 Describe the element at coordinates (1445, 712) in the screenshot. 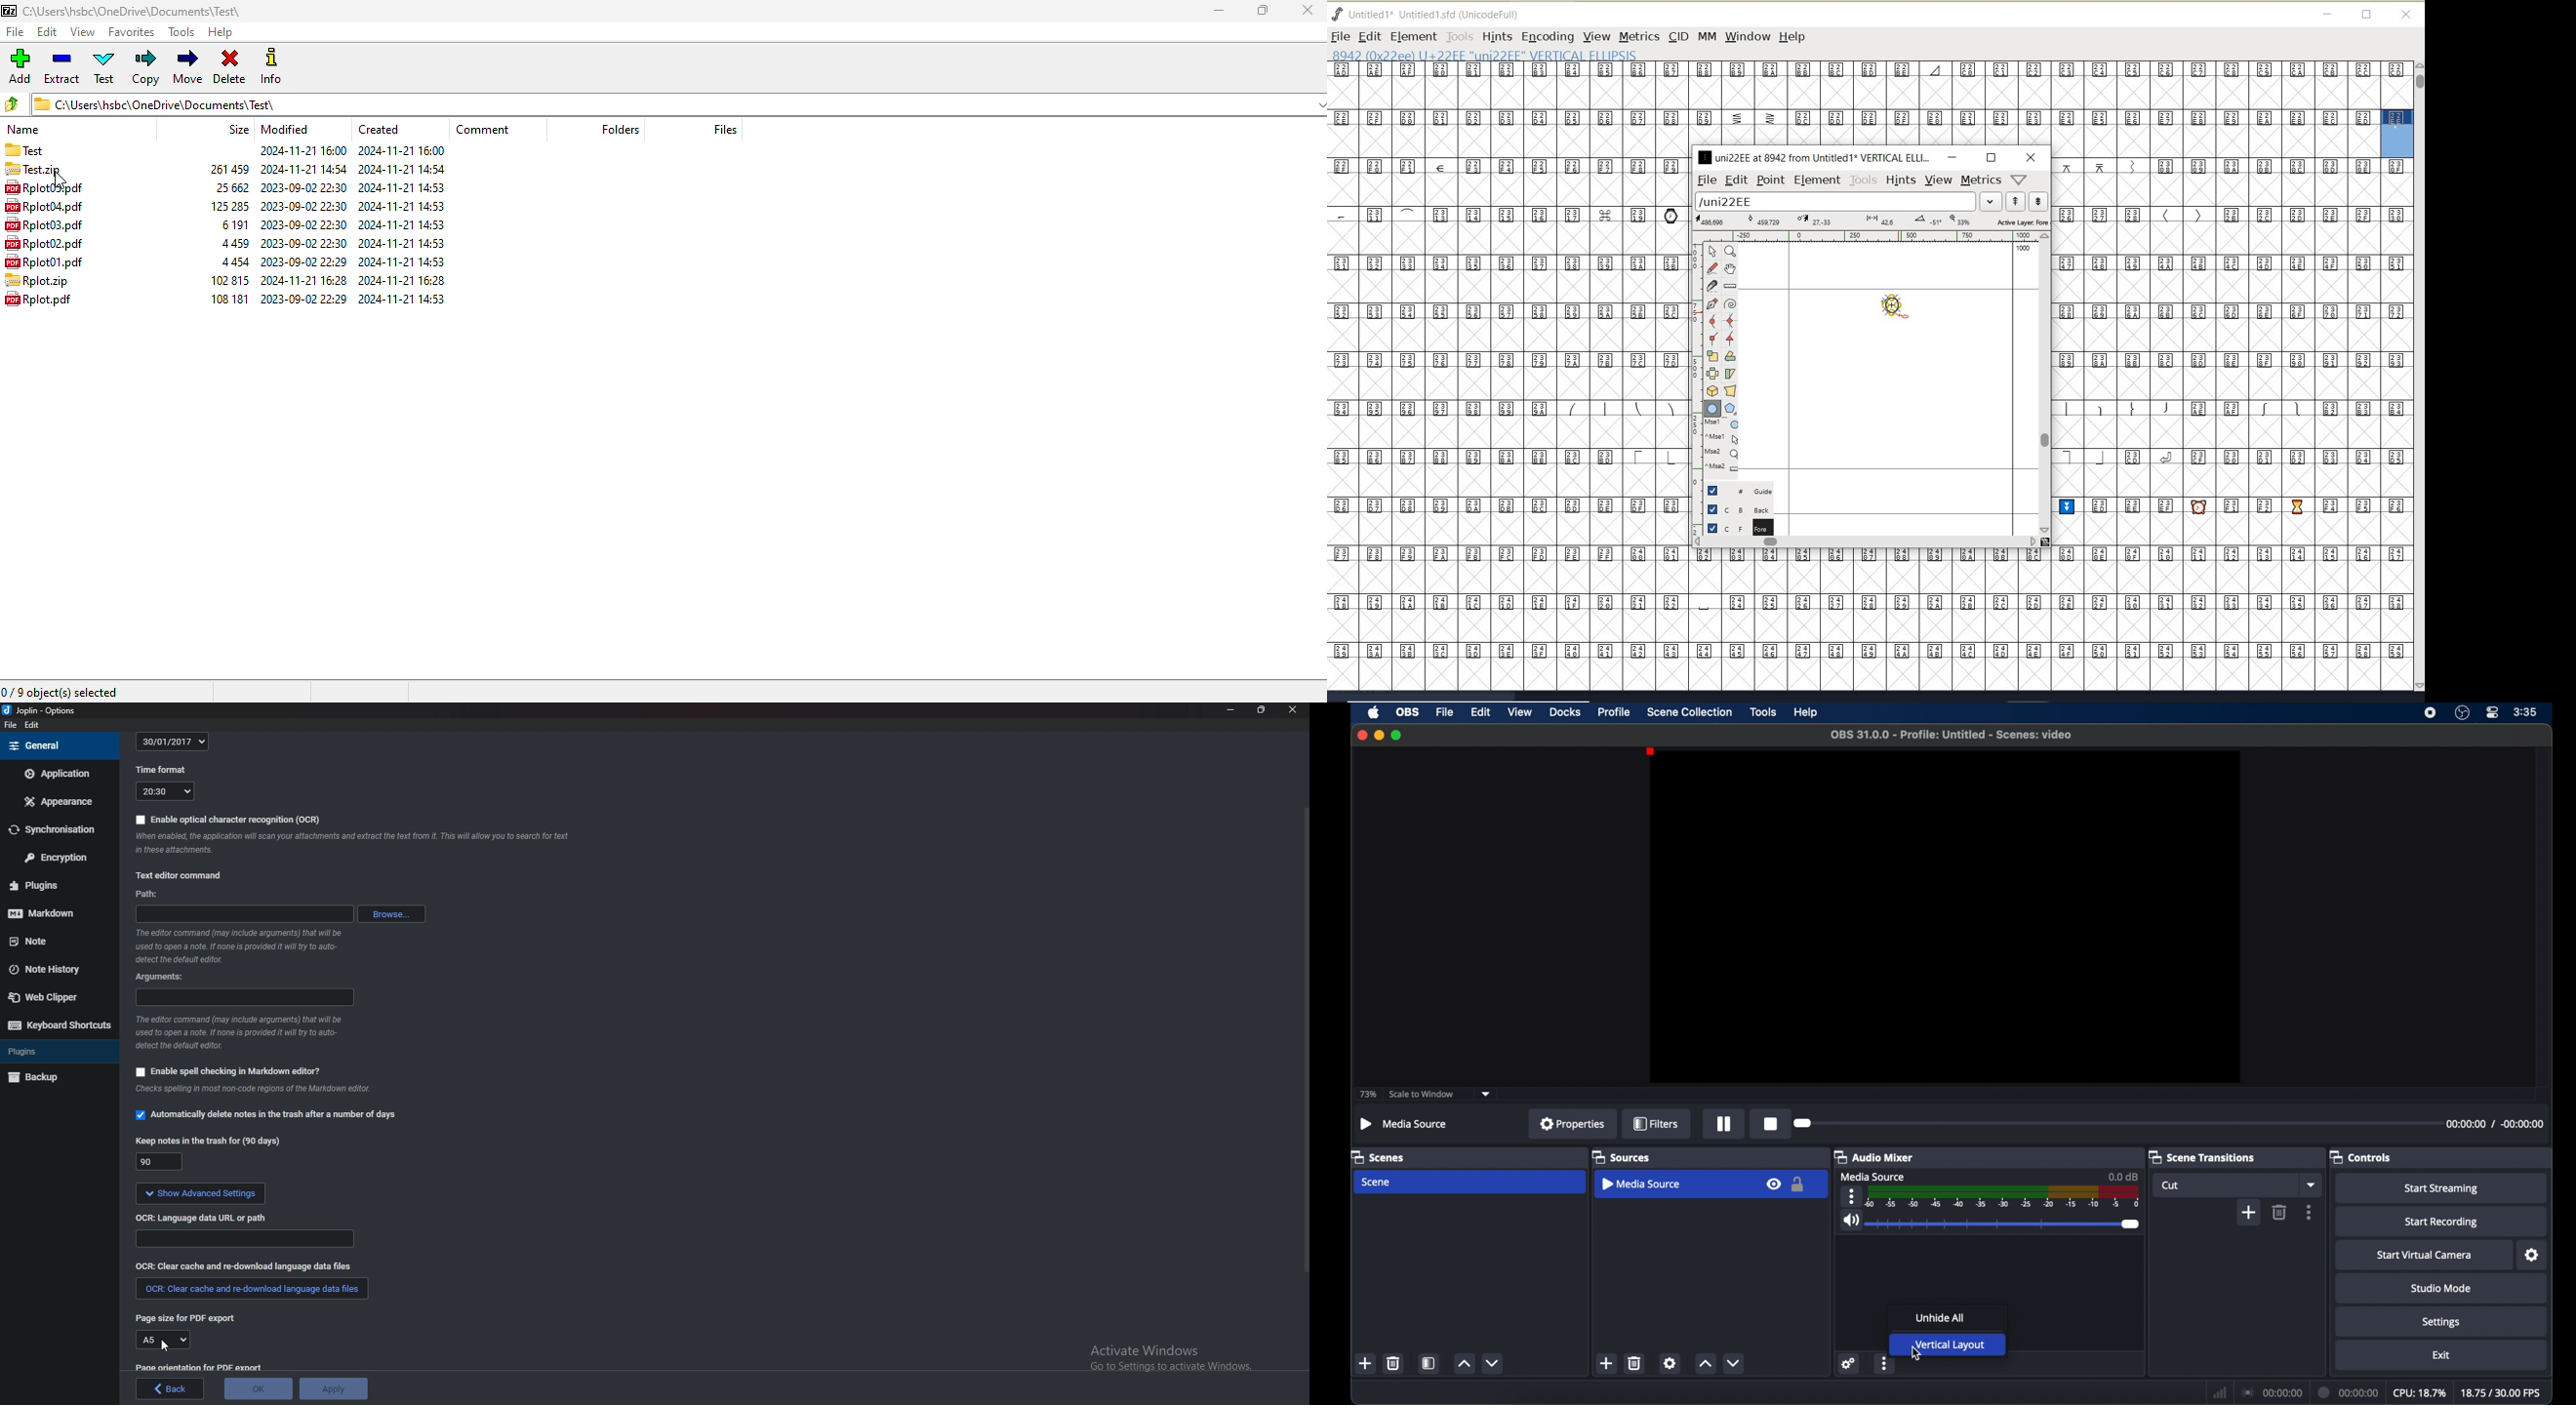

I see `file` at that location.